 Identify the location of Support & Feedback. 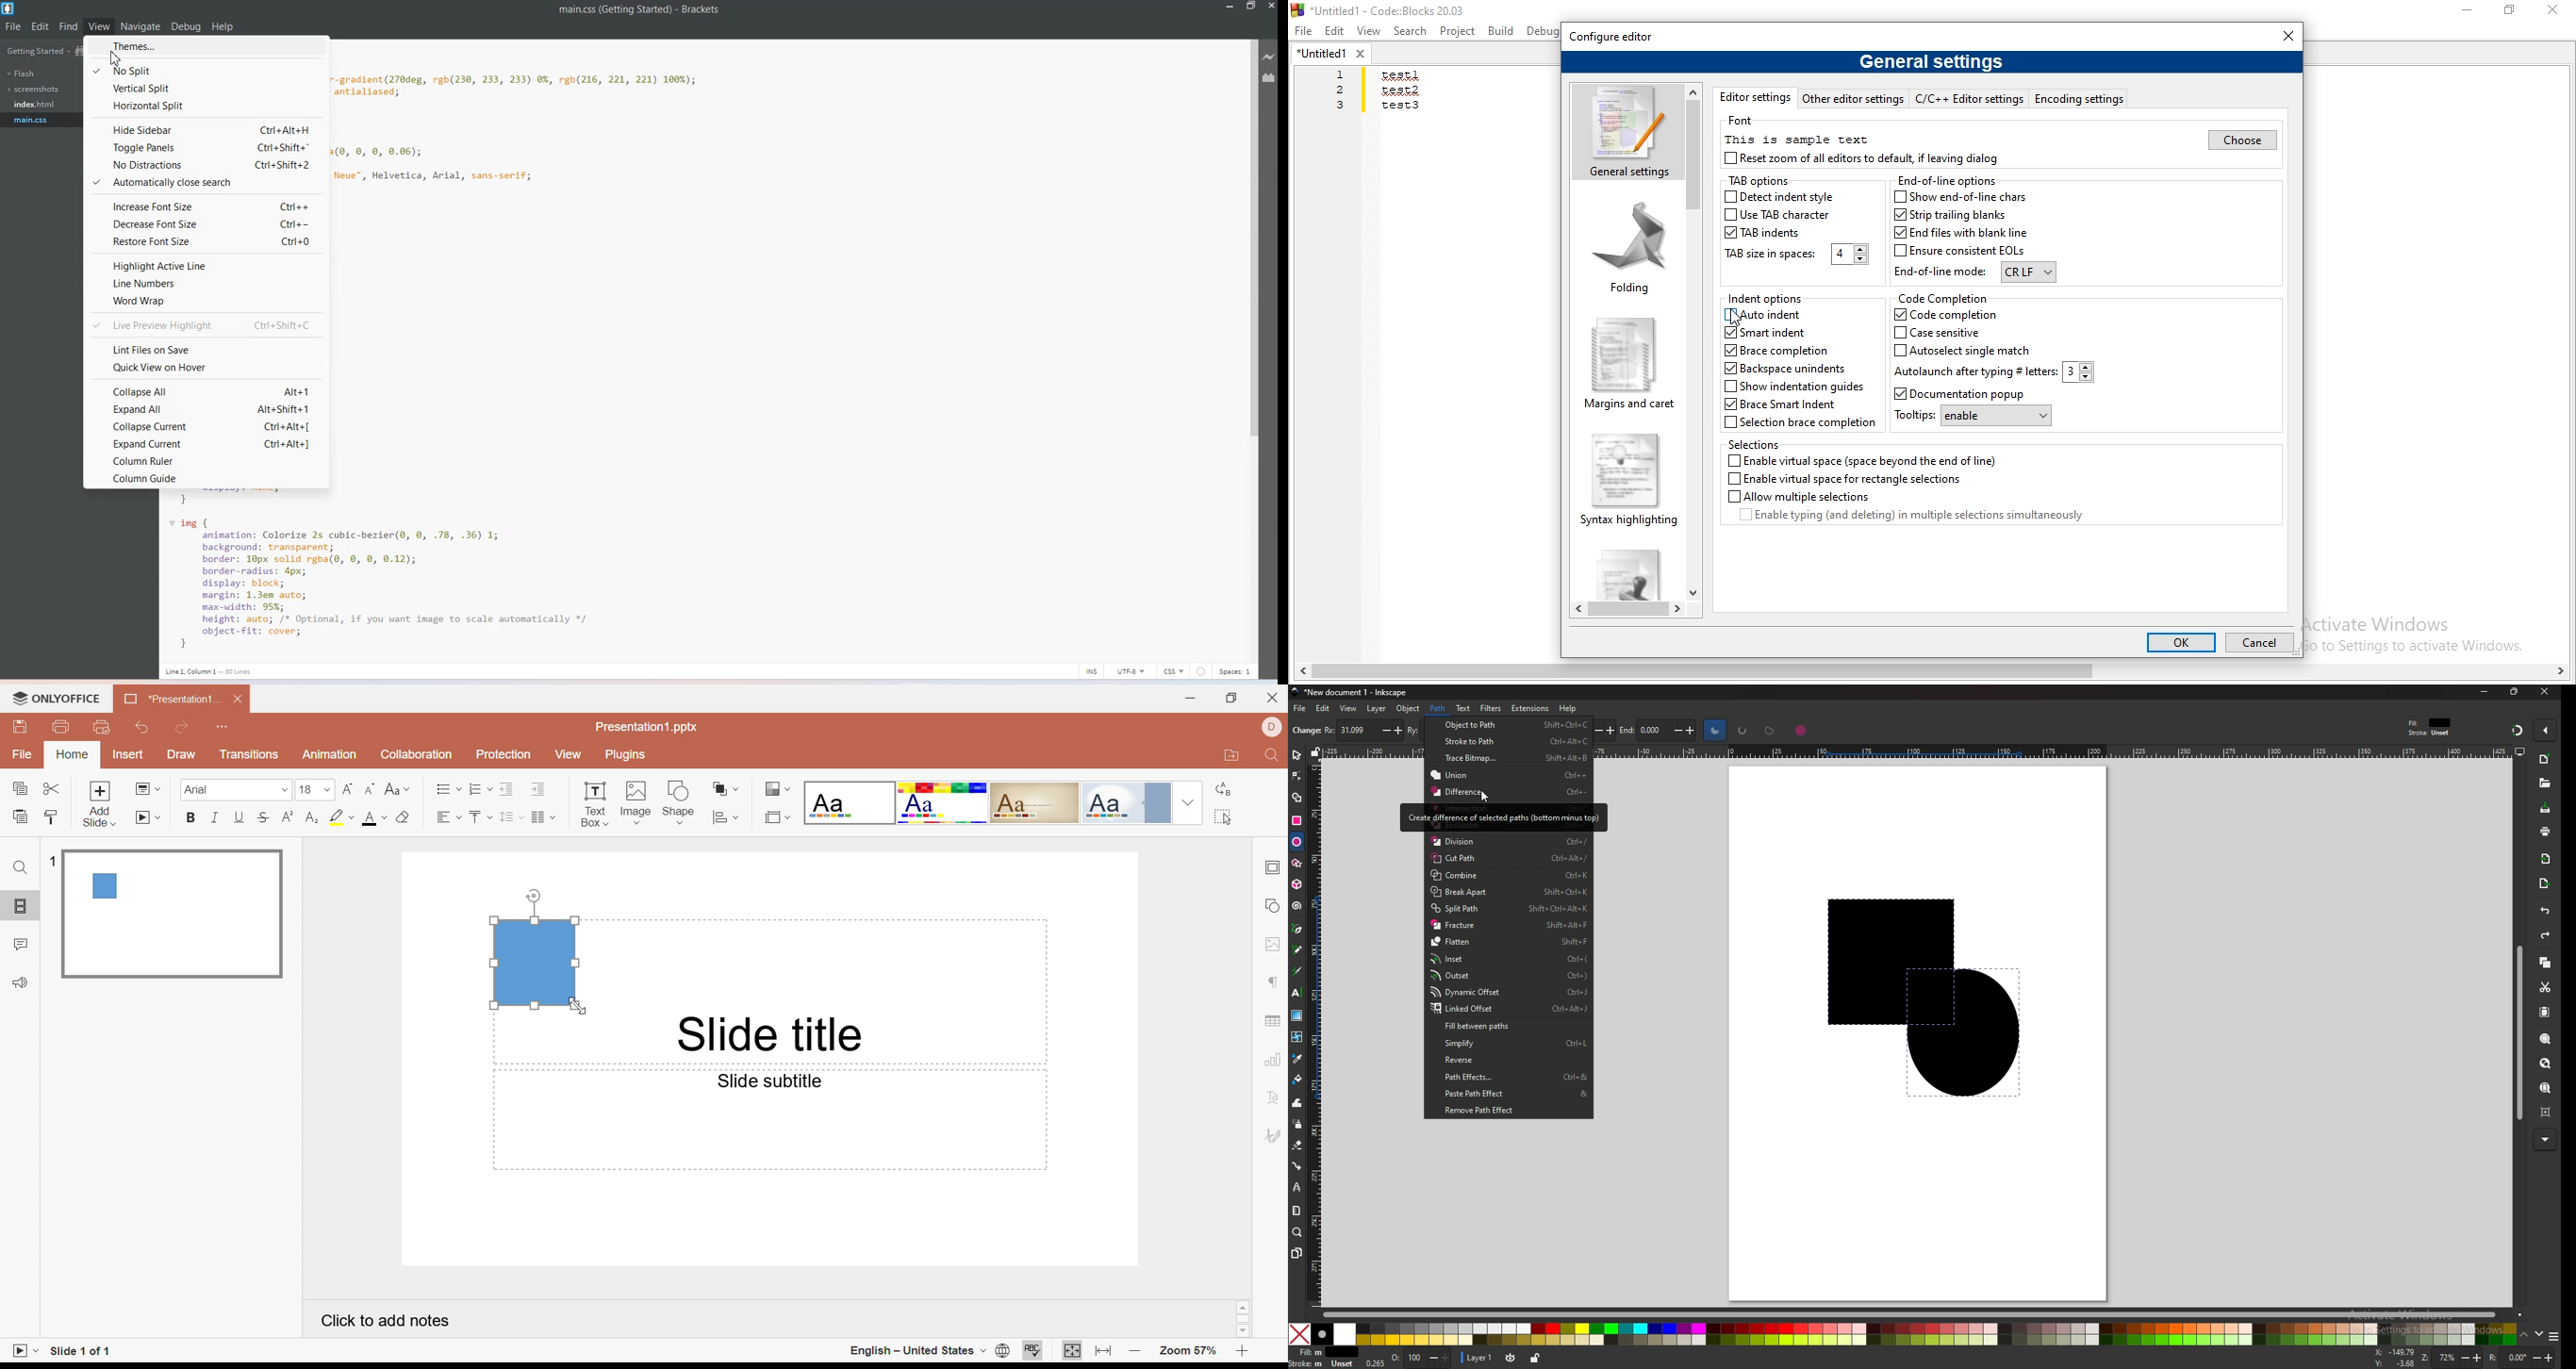
(20, 984).